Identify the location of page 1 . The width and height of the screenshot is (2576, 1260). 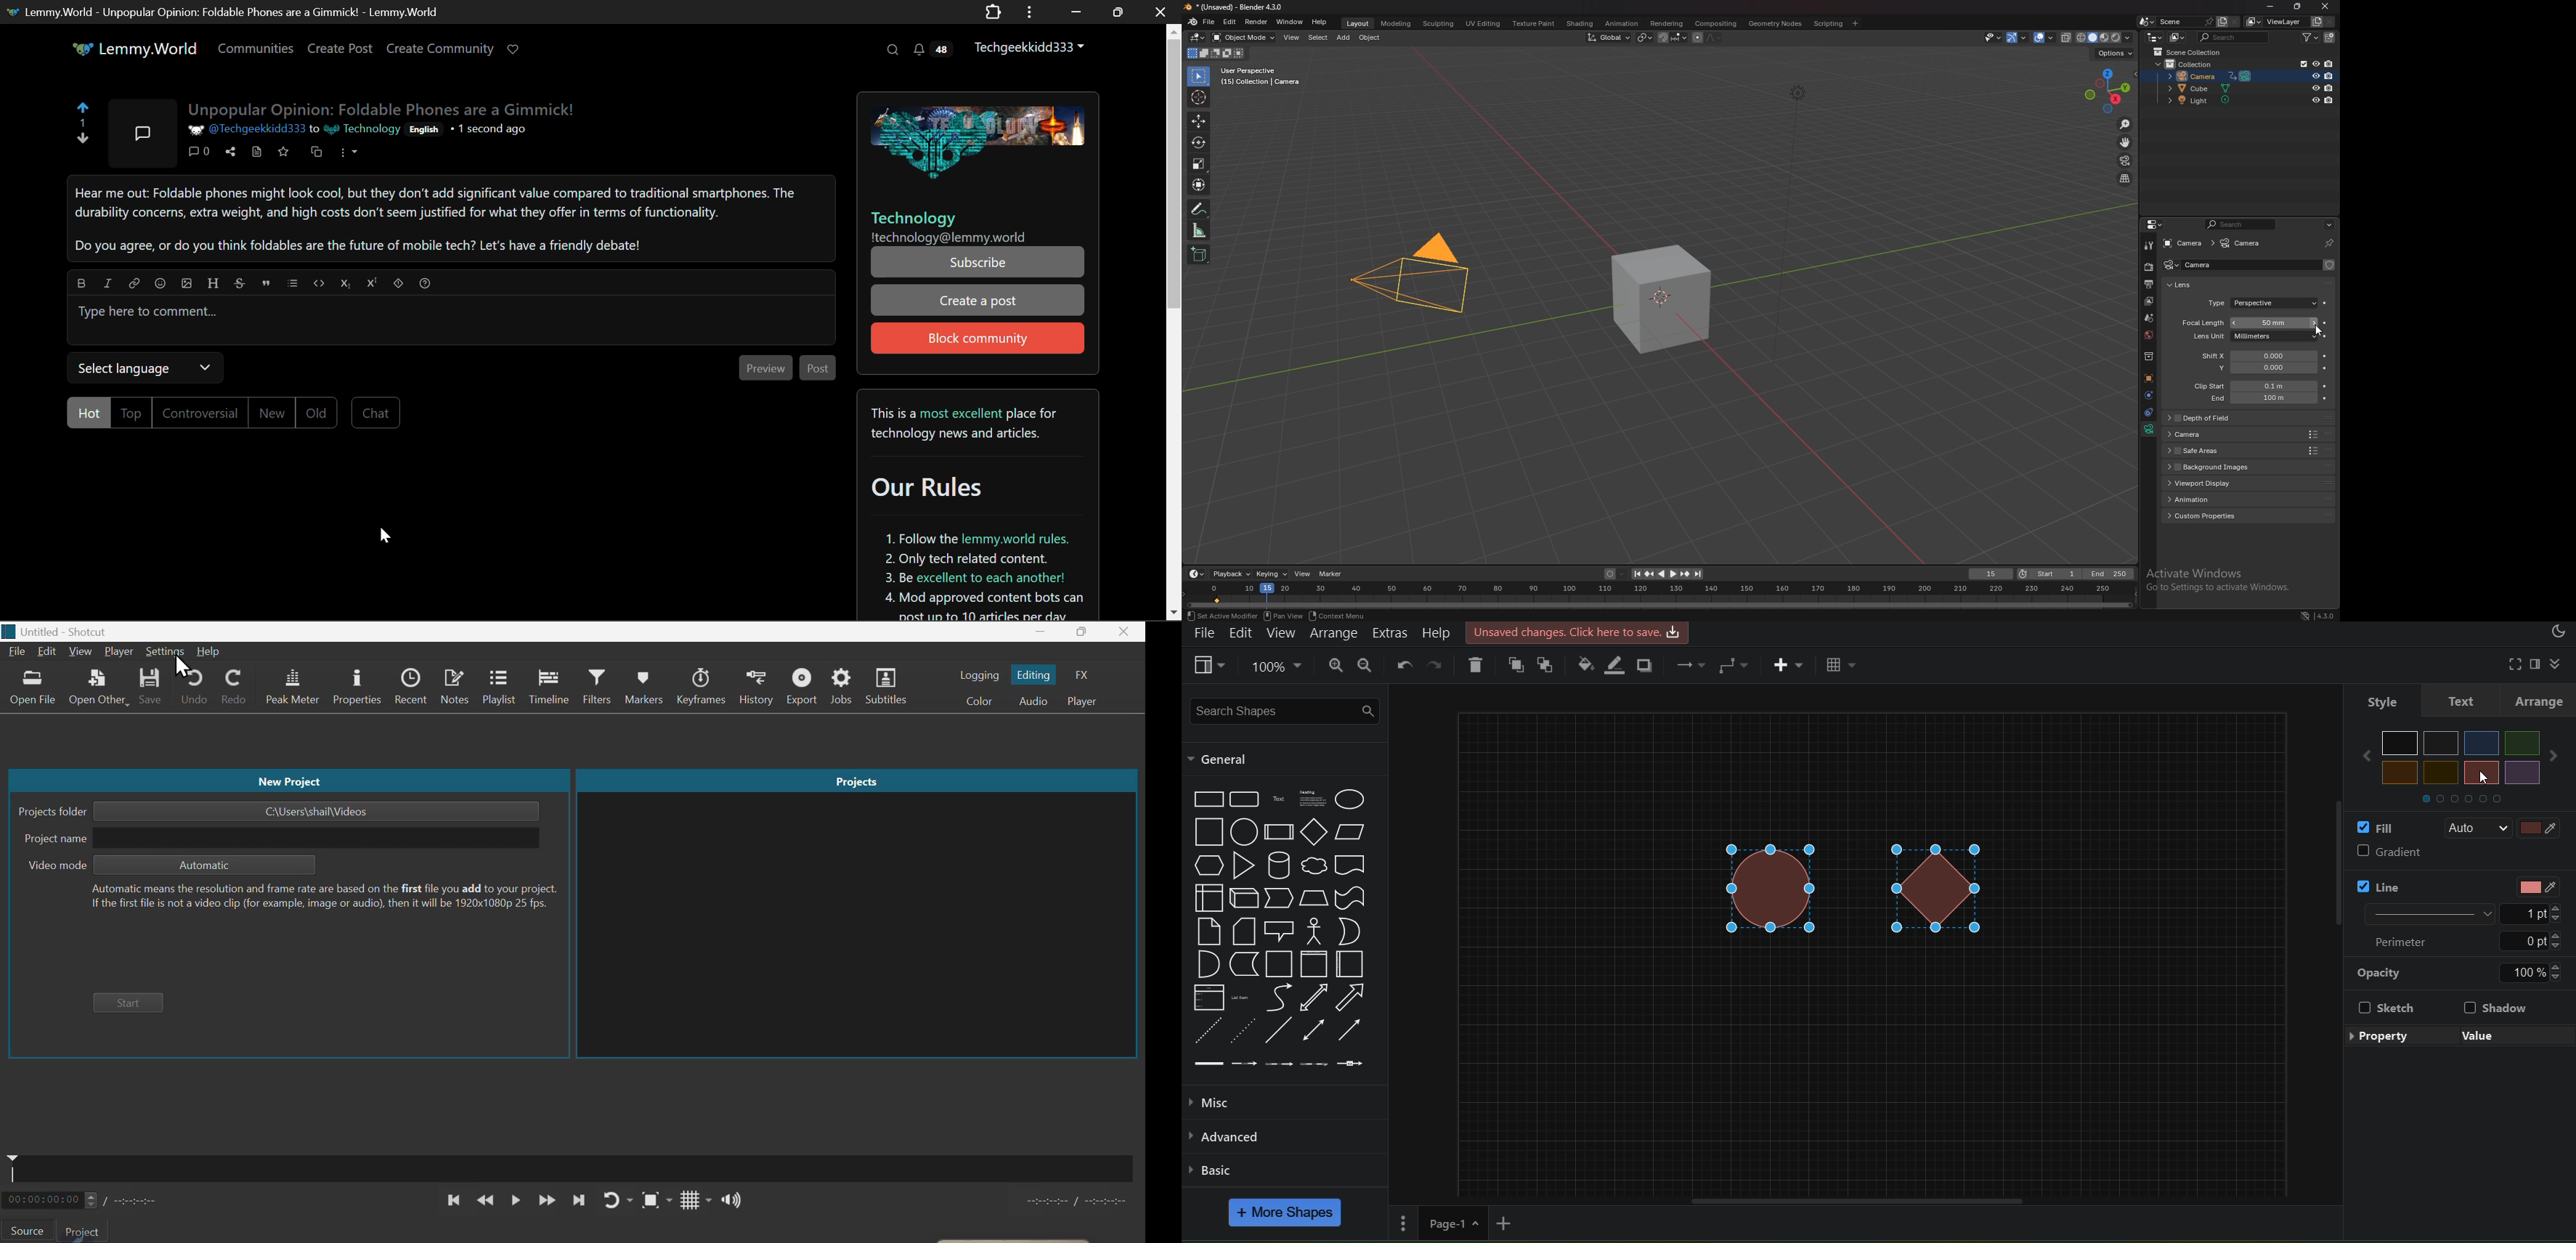
(1437, 1225).